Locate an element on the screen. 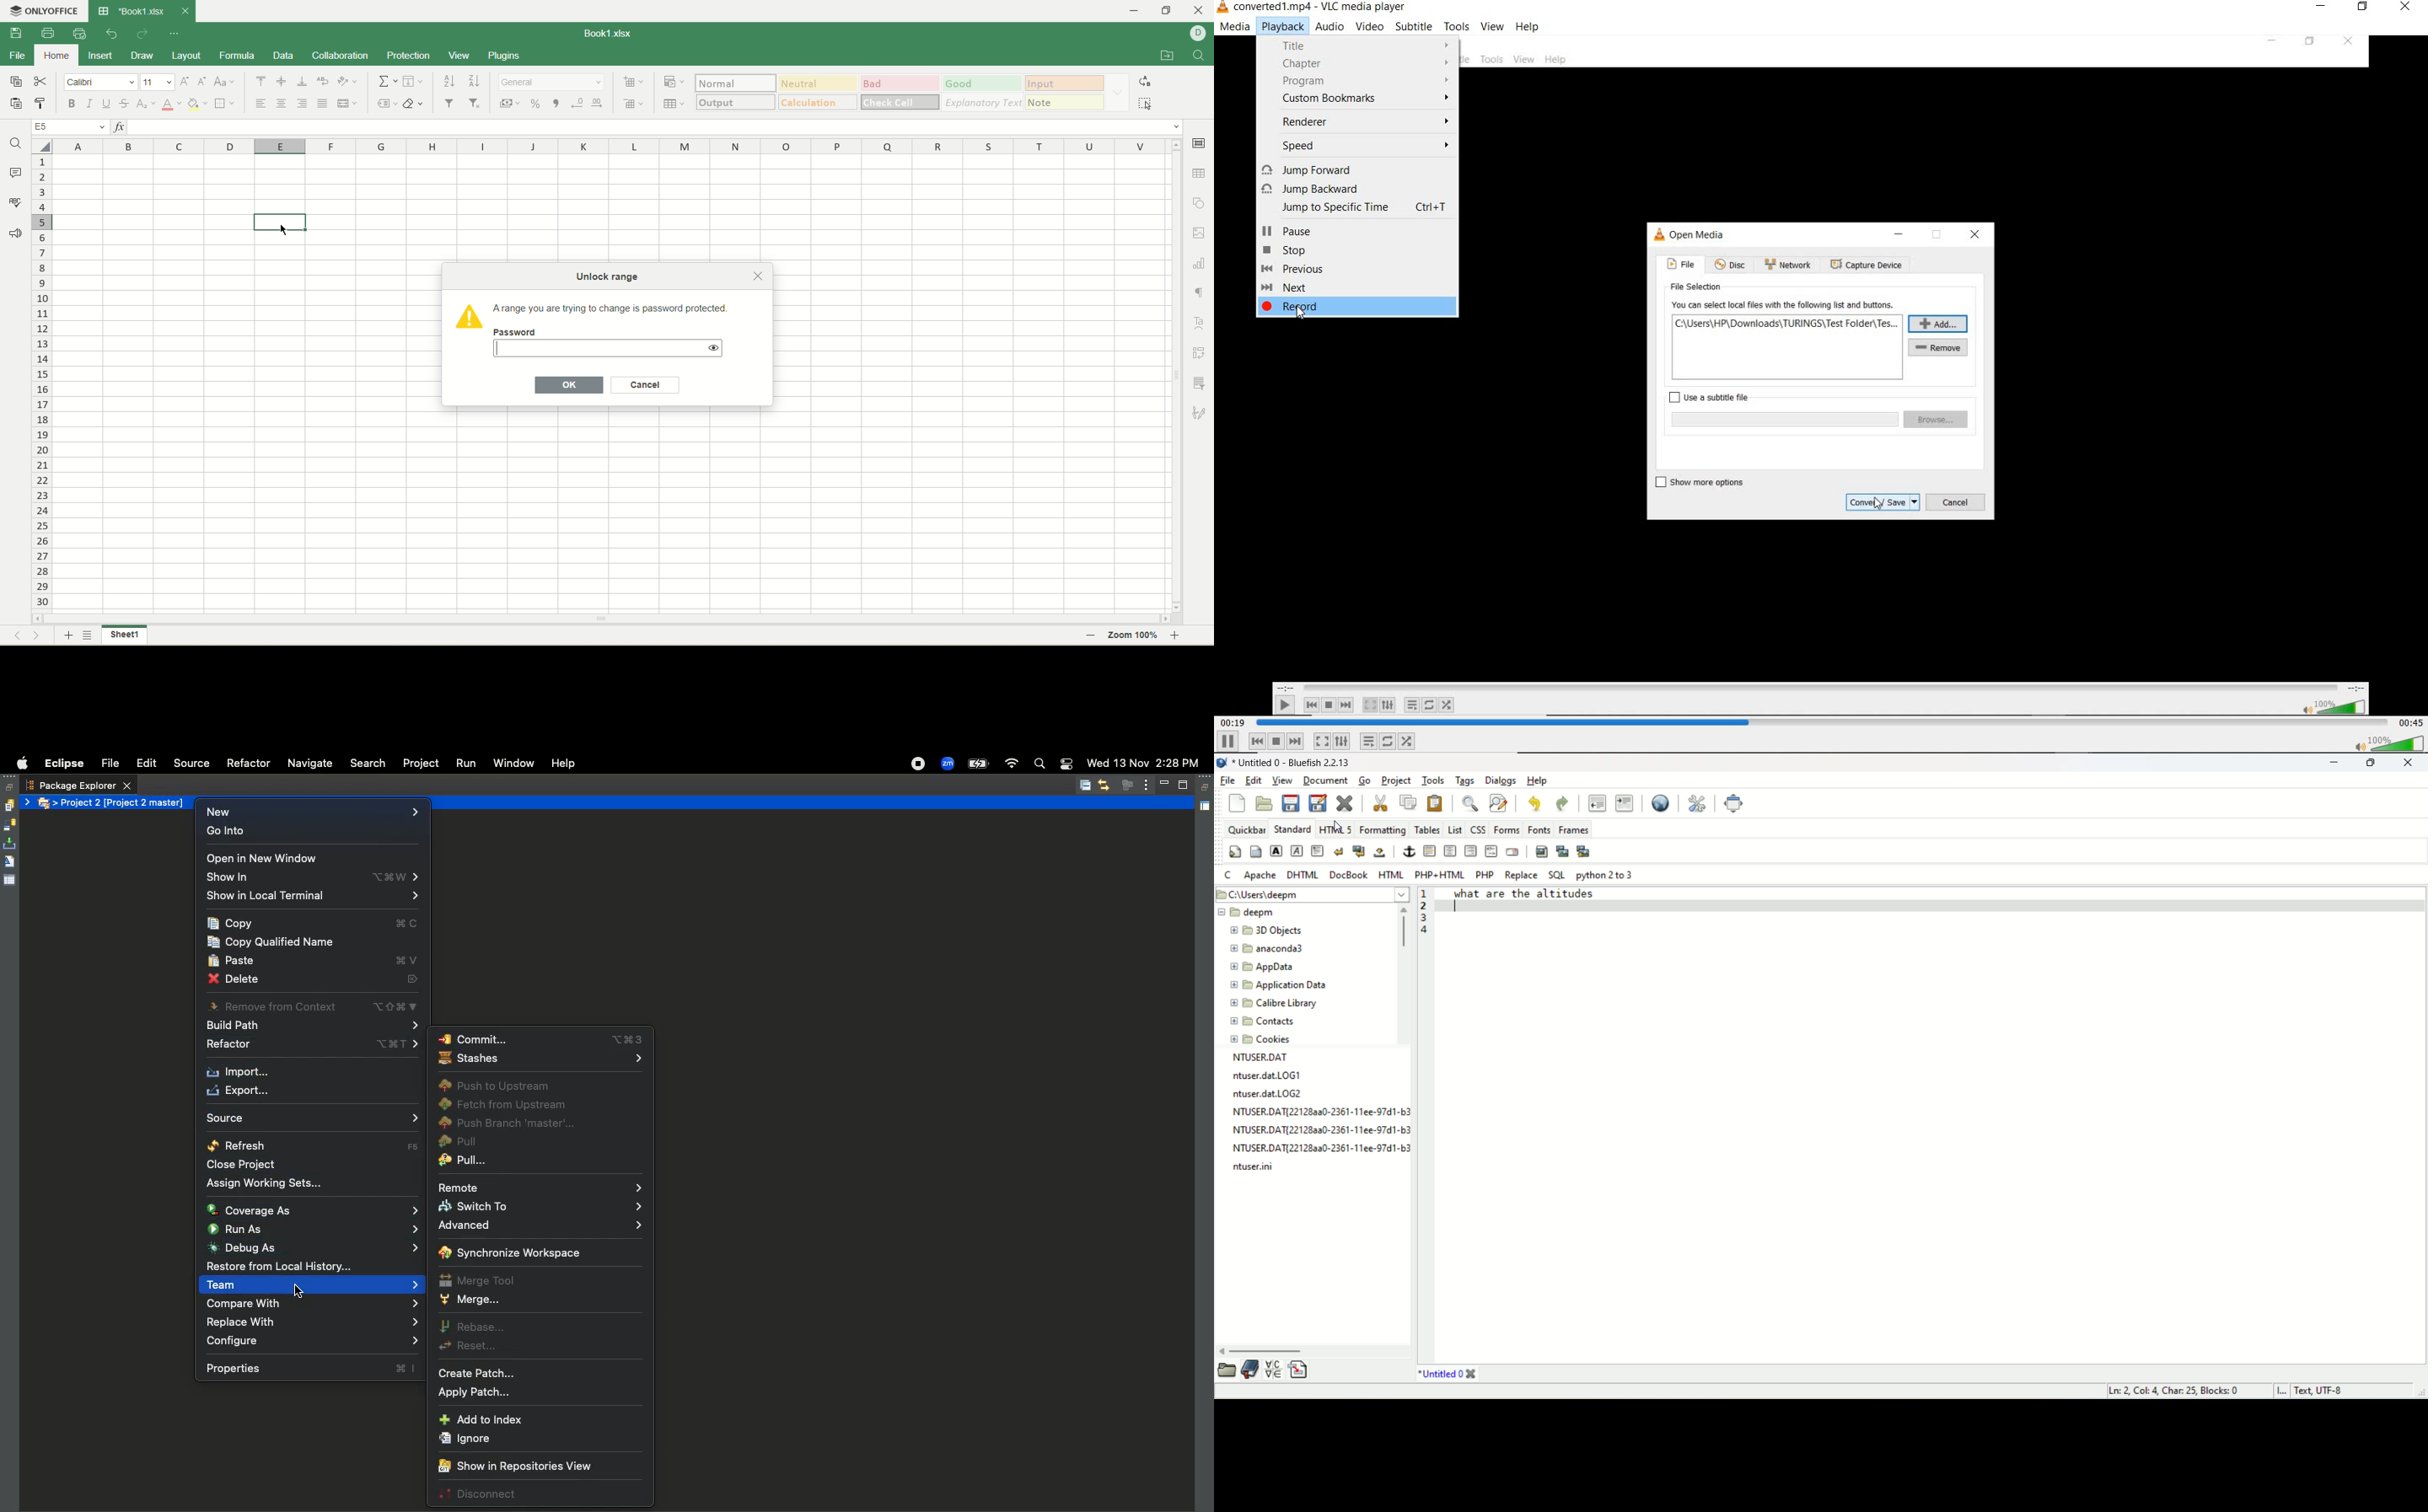 This screenshot has height=1512, width=2436. next is located at coordinates (1295, 288).